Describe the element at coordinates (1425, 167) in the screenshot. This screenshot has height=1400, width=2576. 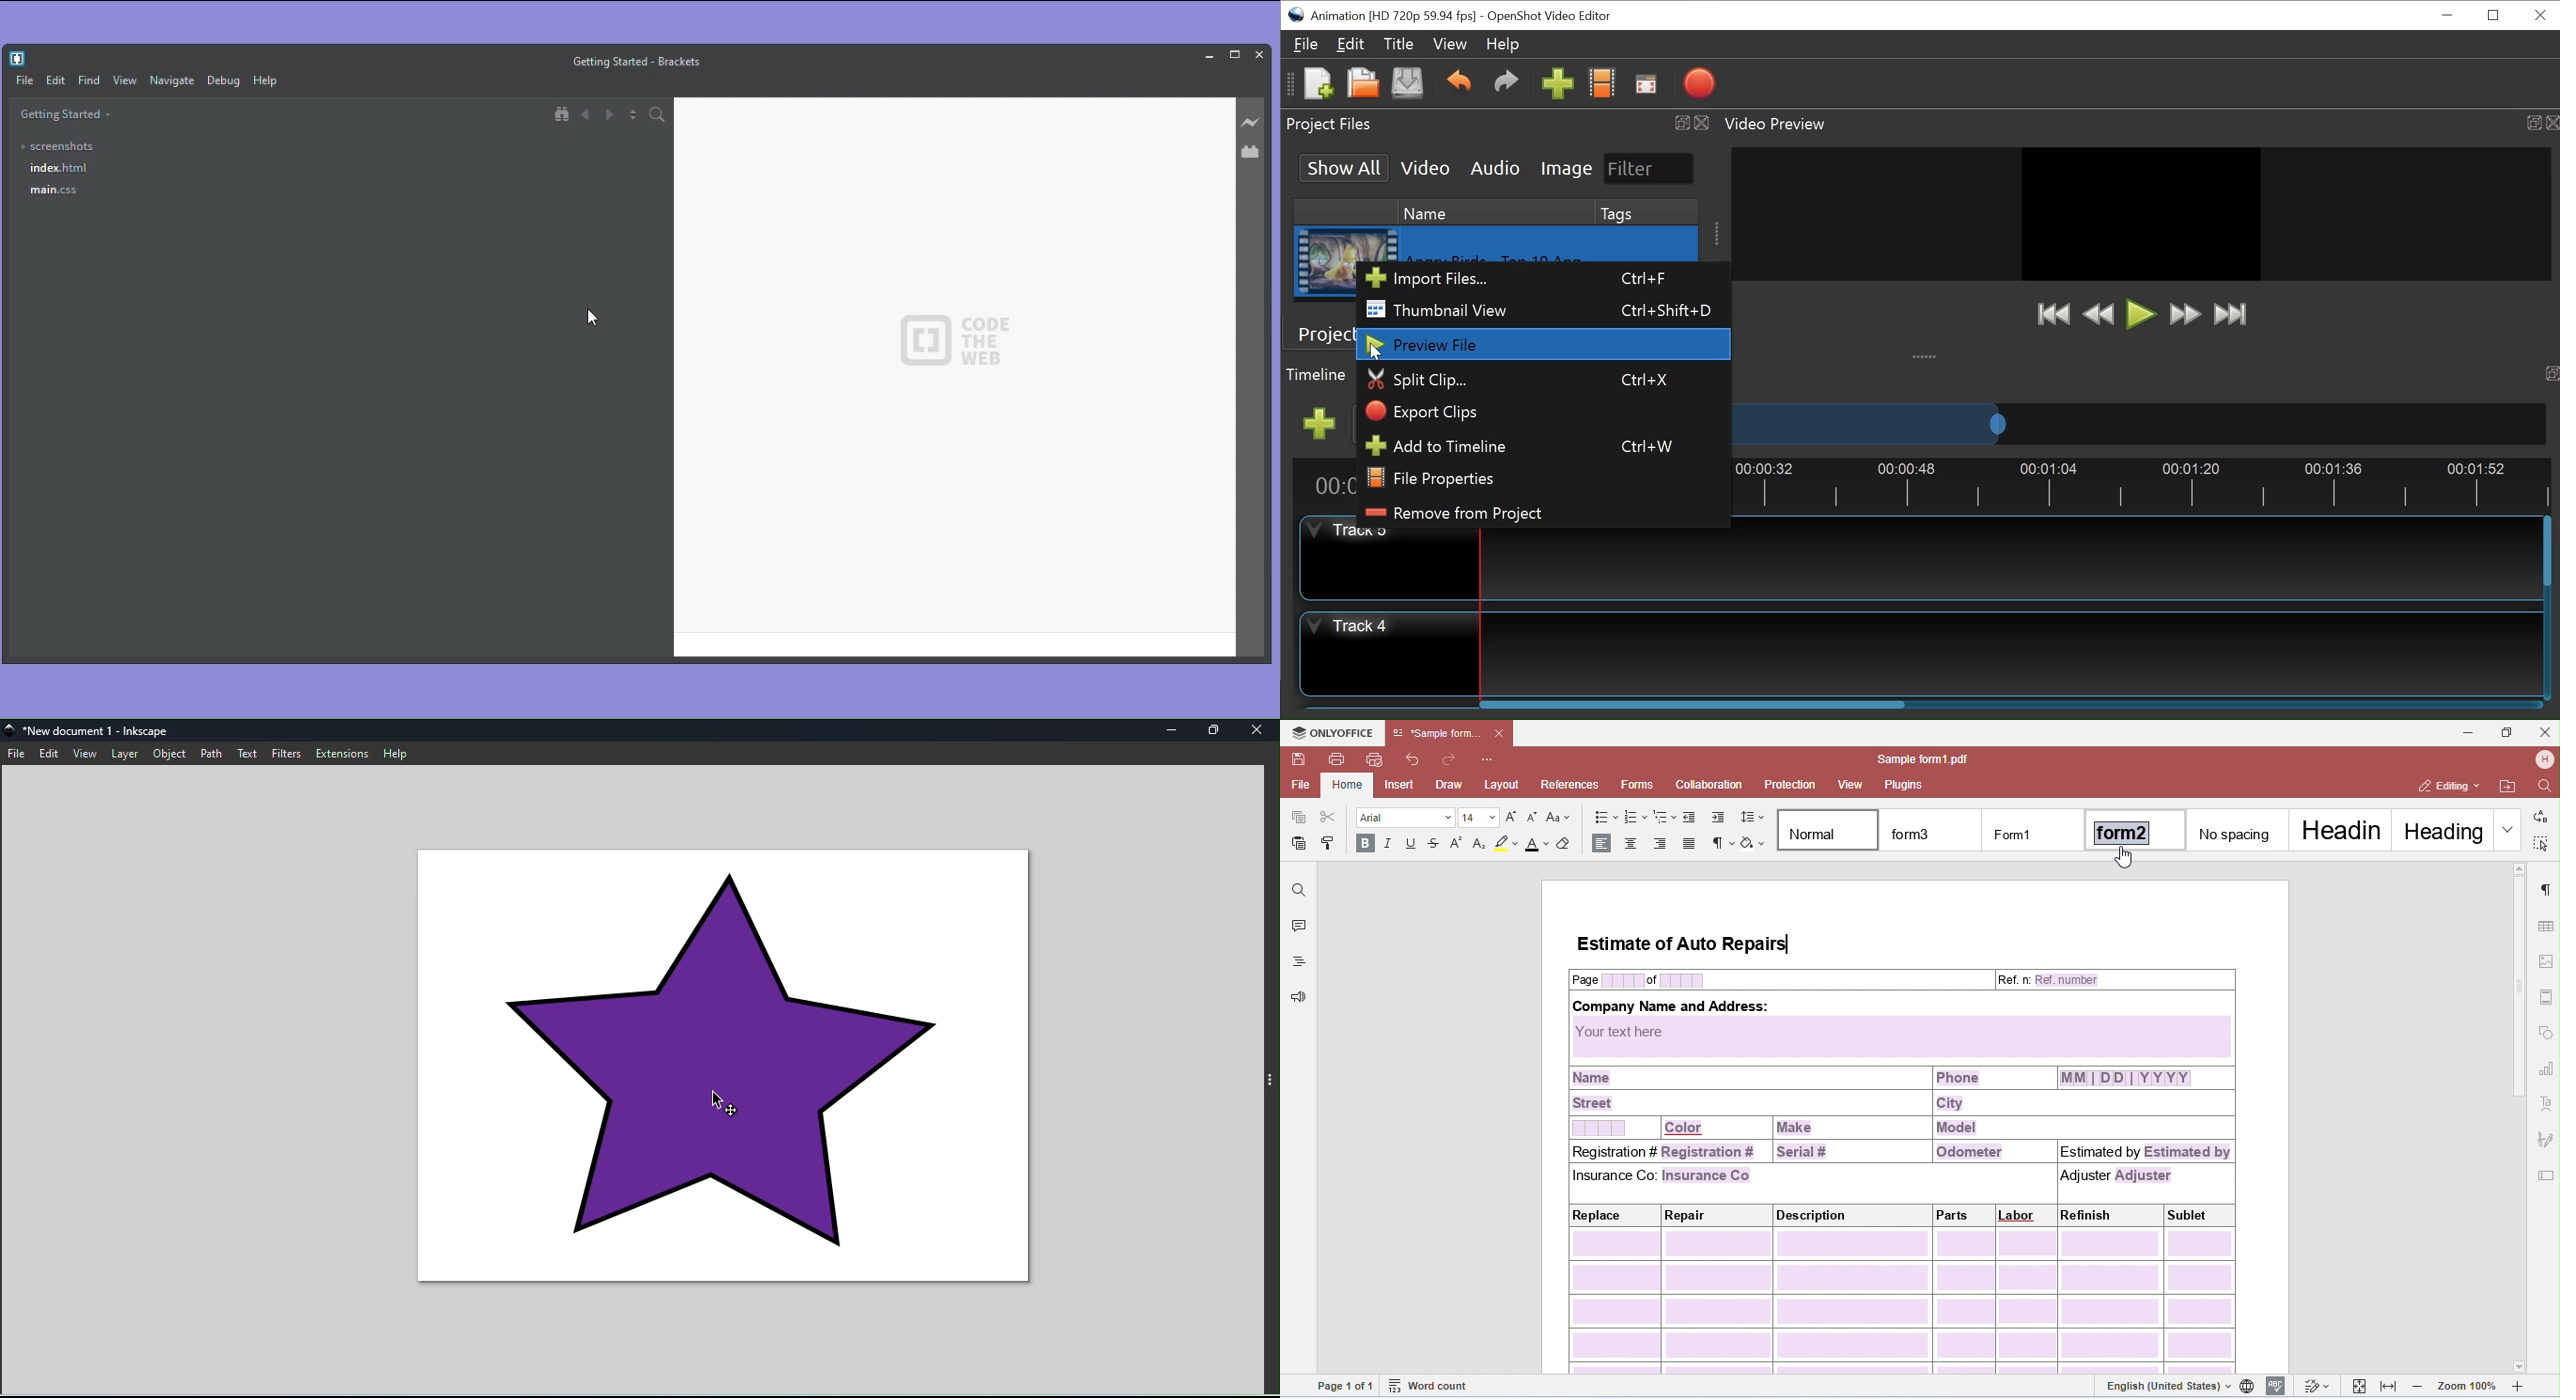
I see `Video` at that location.